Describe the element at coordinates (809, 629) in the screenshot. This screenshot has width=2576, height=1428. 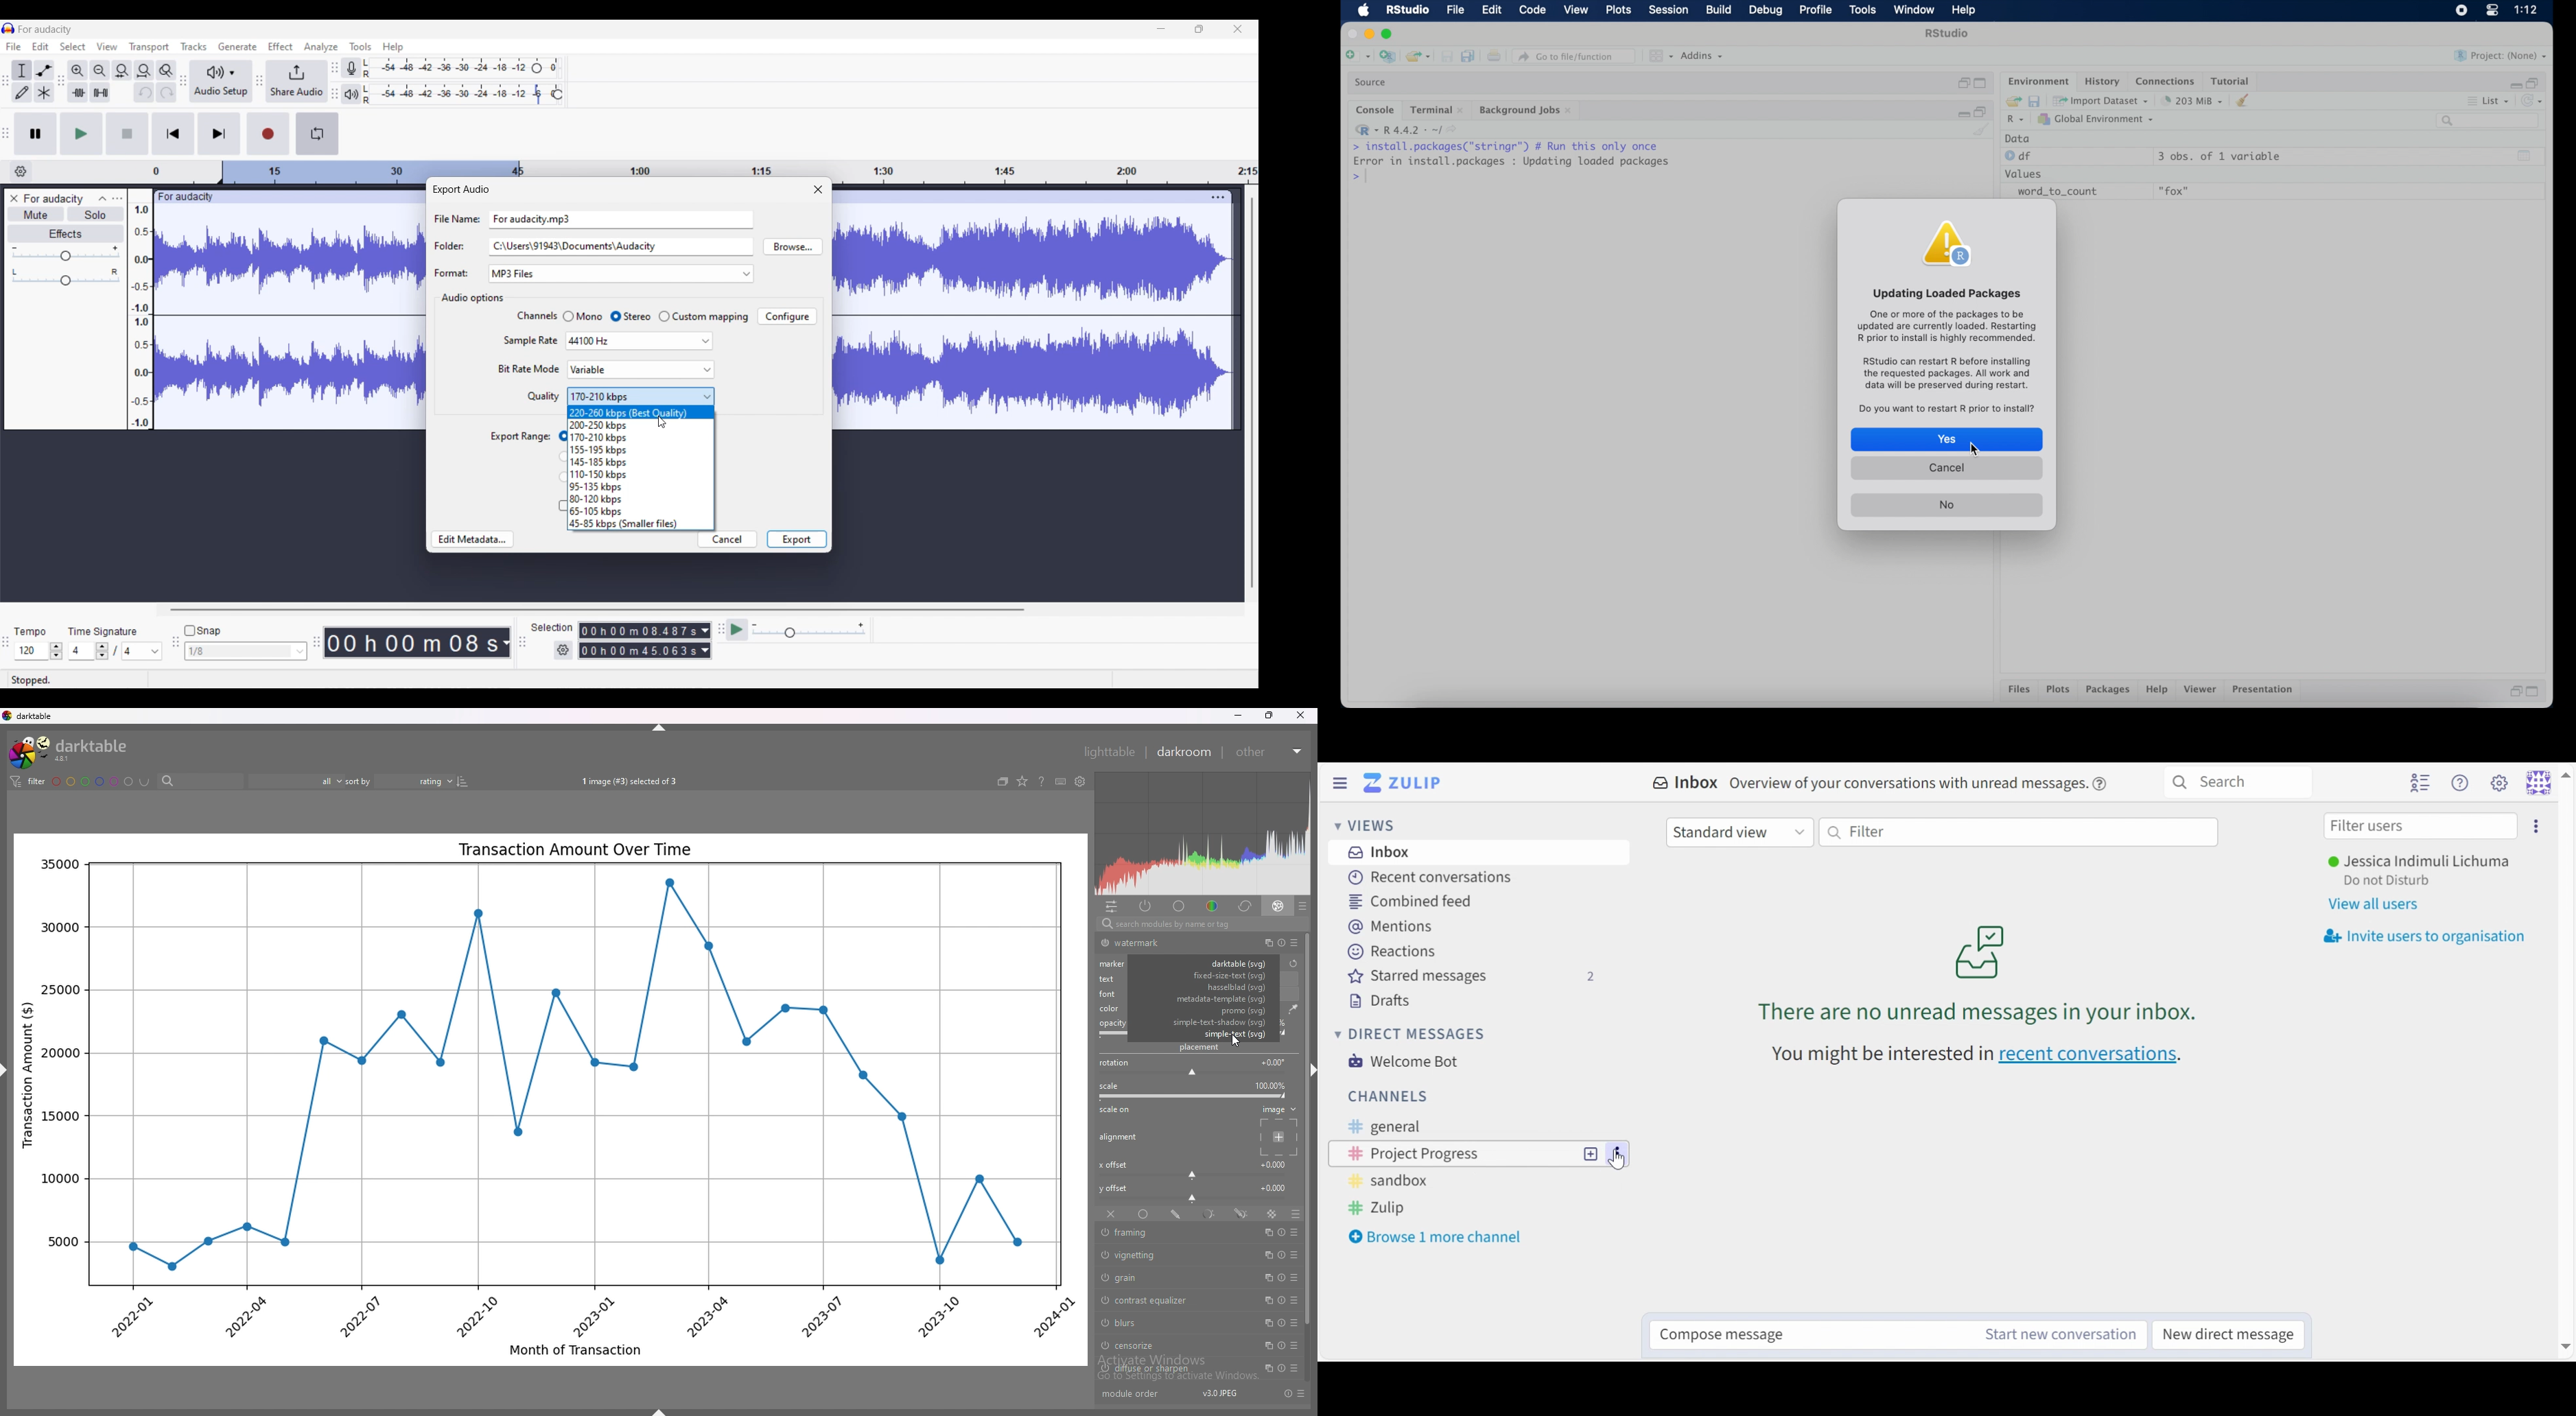
I see `Playback speed scale` at that location.